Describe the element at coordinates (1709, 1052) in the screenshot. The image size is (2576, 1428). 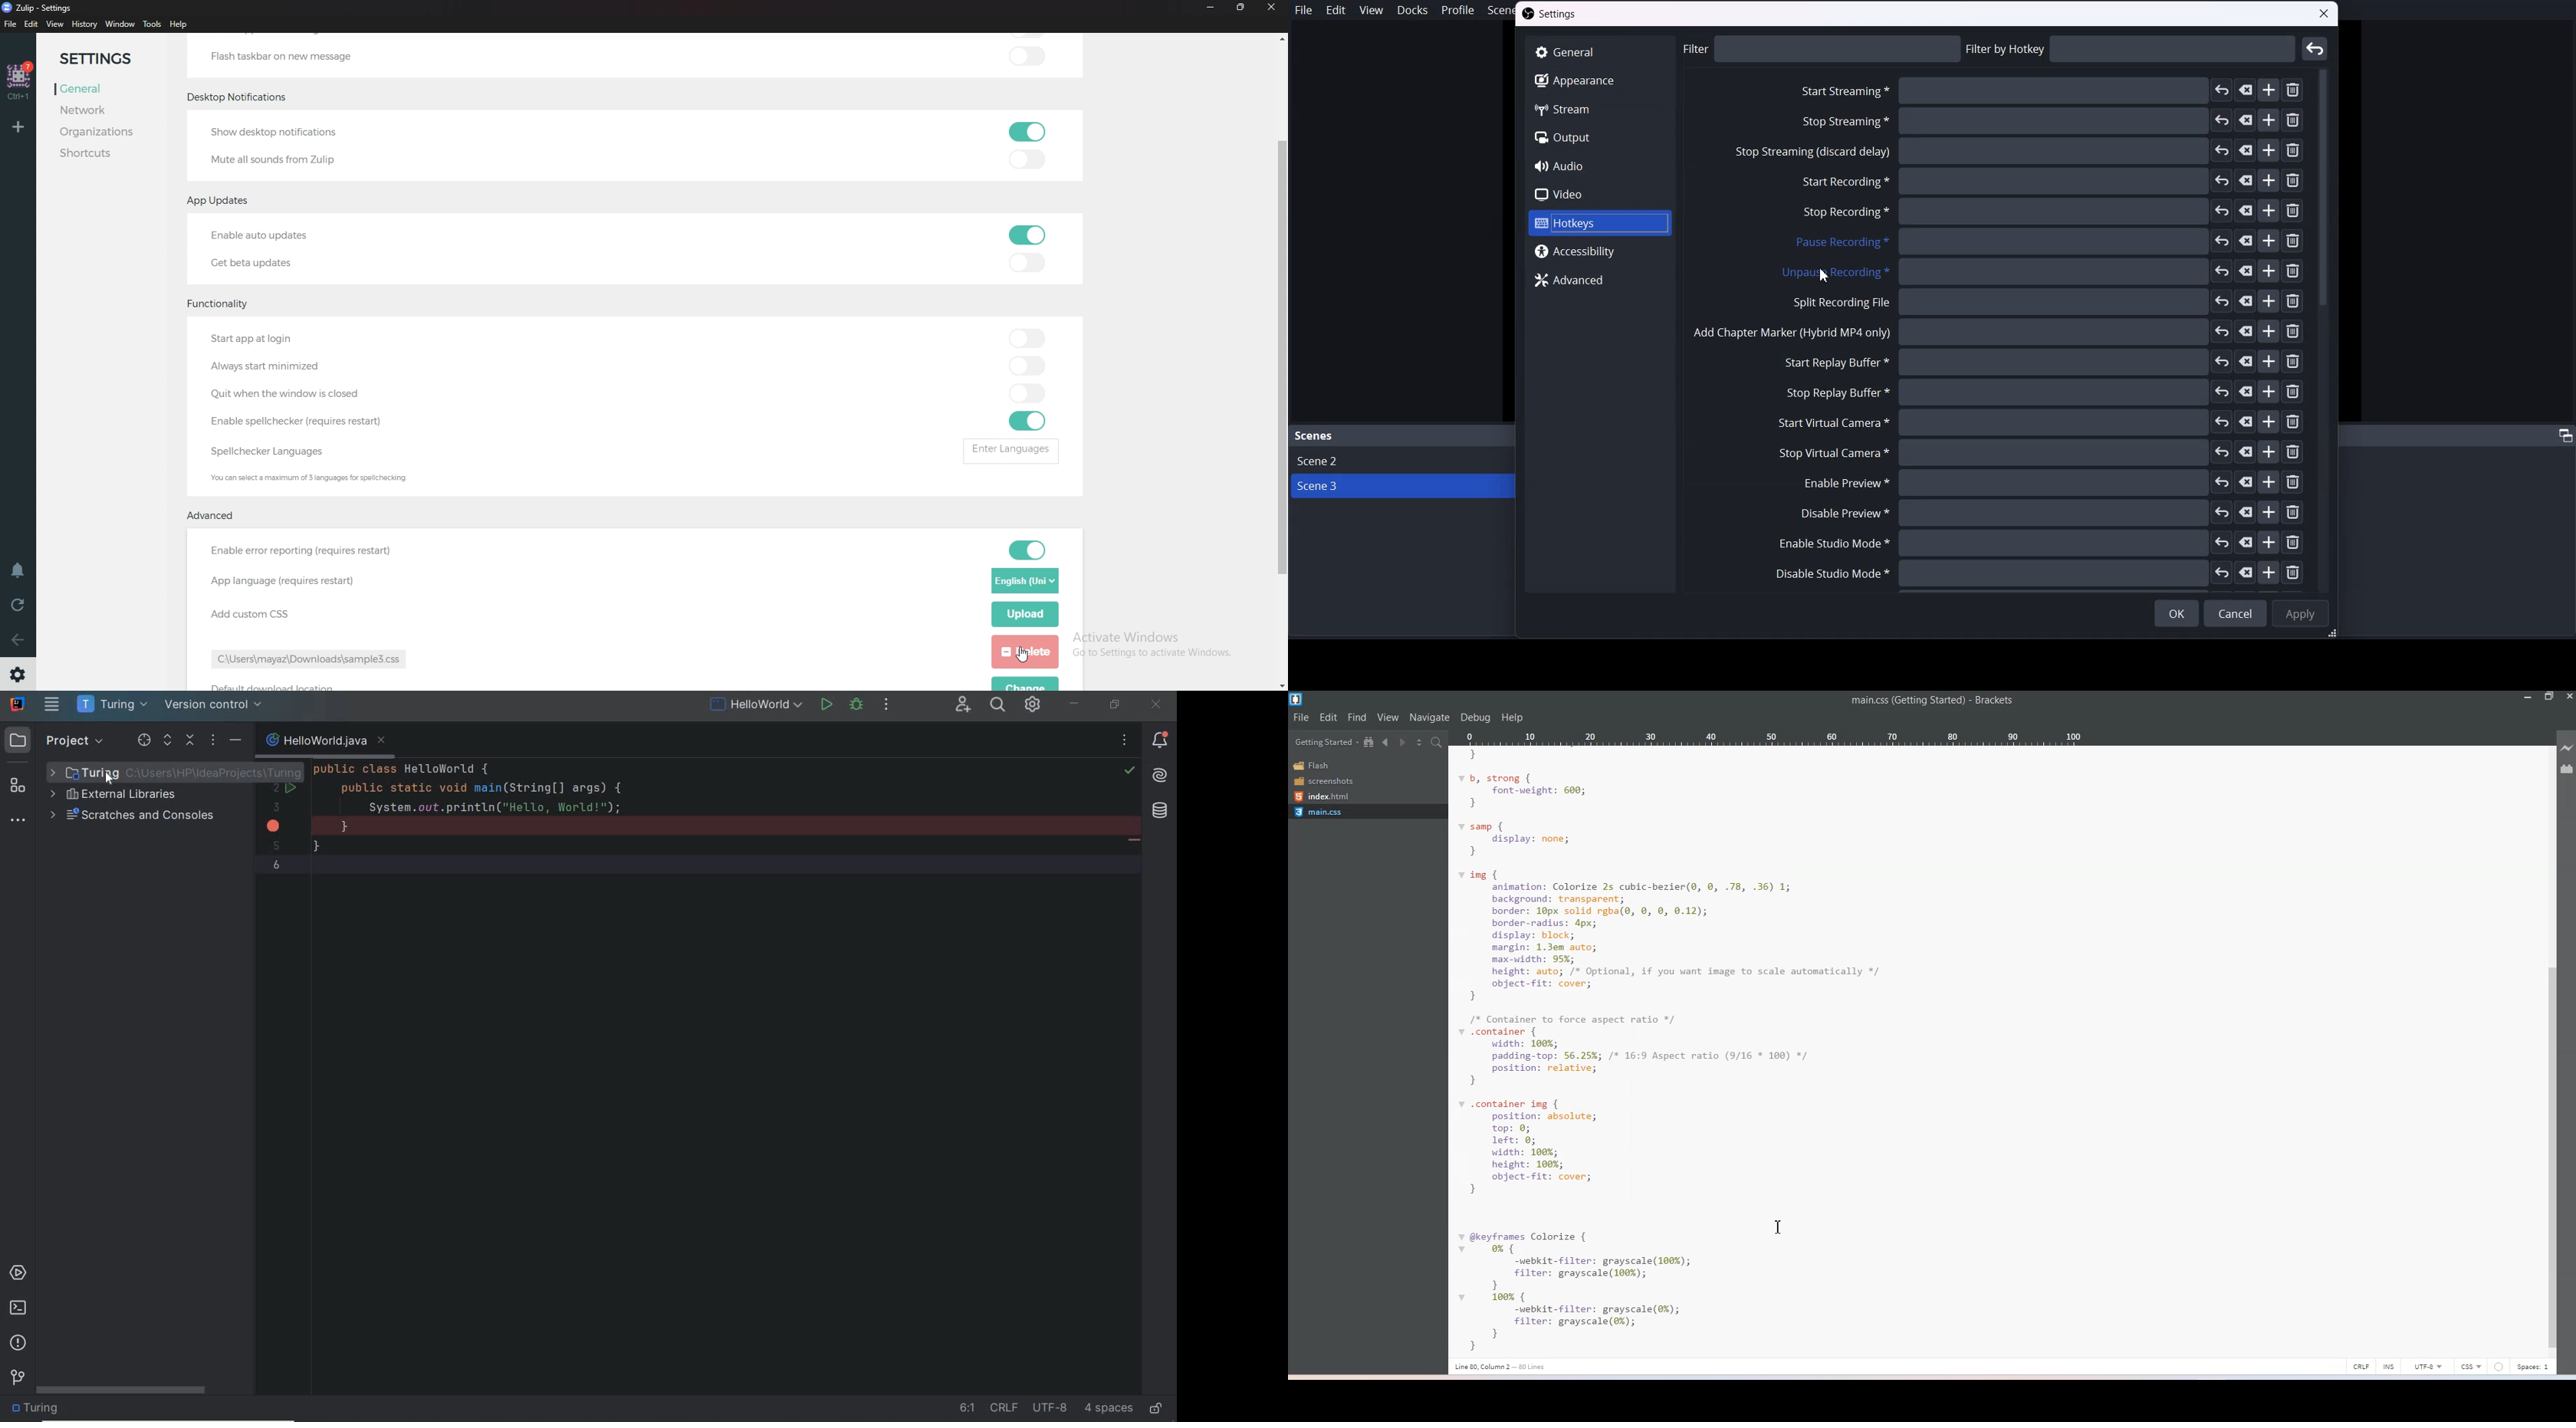
I see `Text 2` at that location.